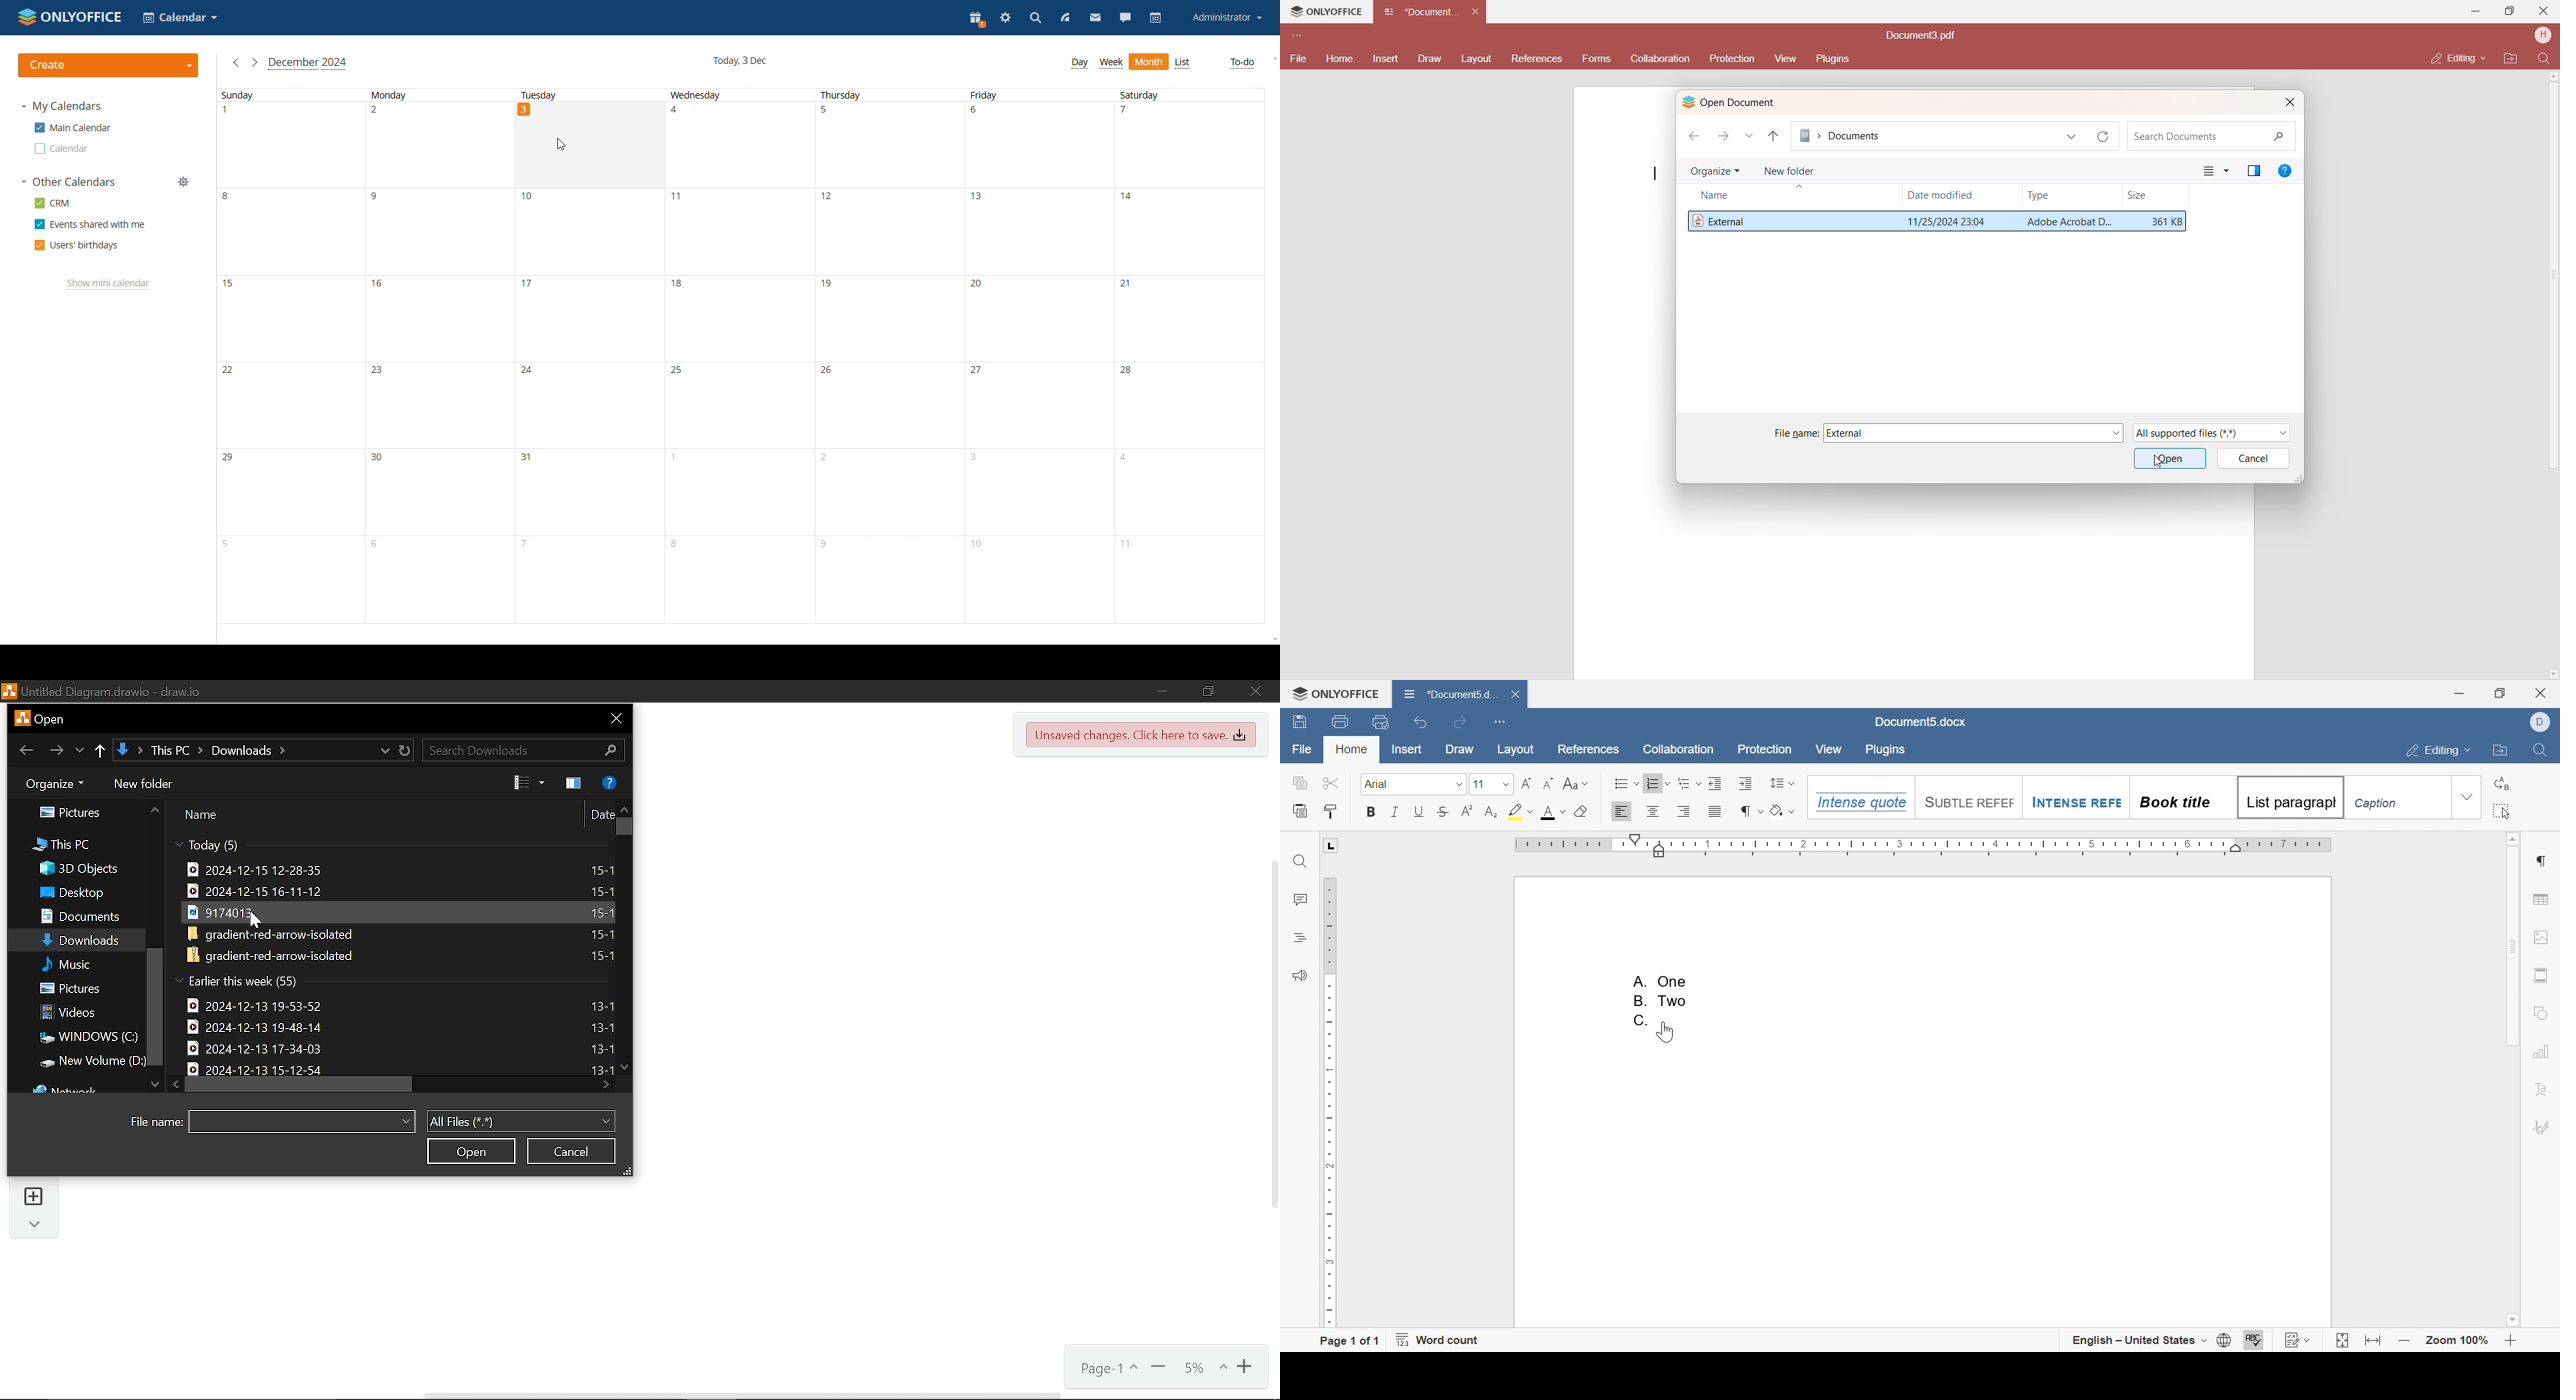  What do you see at coordinates (1665, 1001) in the screenshot?
I see `B. Two` at bounding box center [1665, 1001].